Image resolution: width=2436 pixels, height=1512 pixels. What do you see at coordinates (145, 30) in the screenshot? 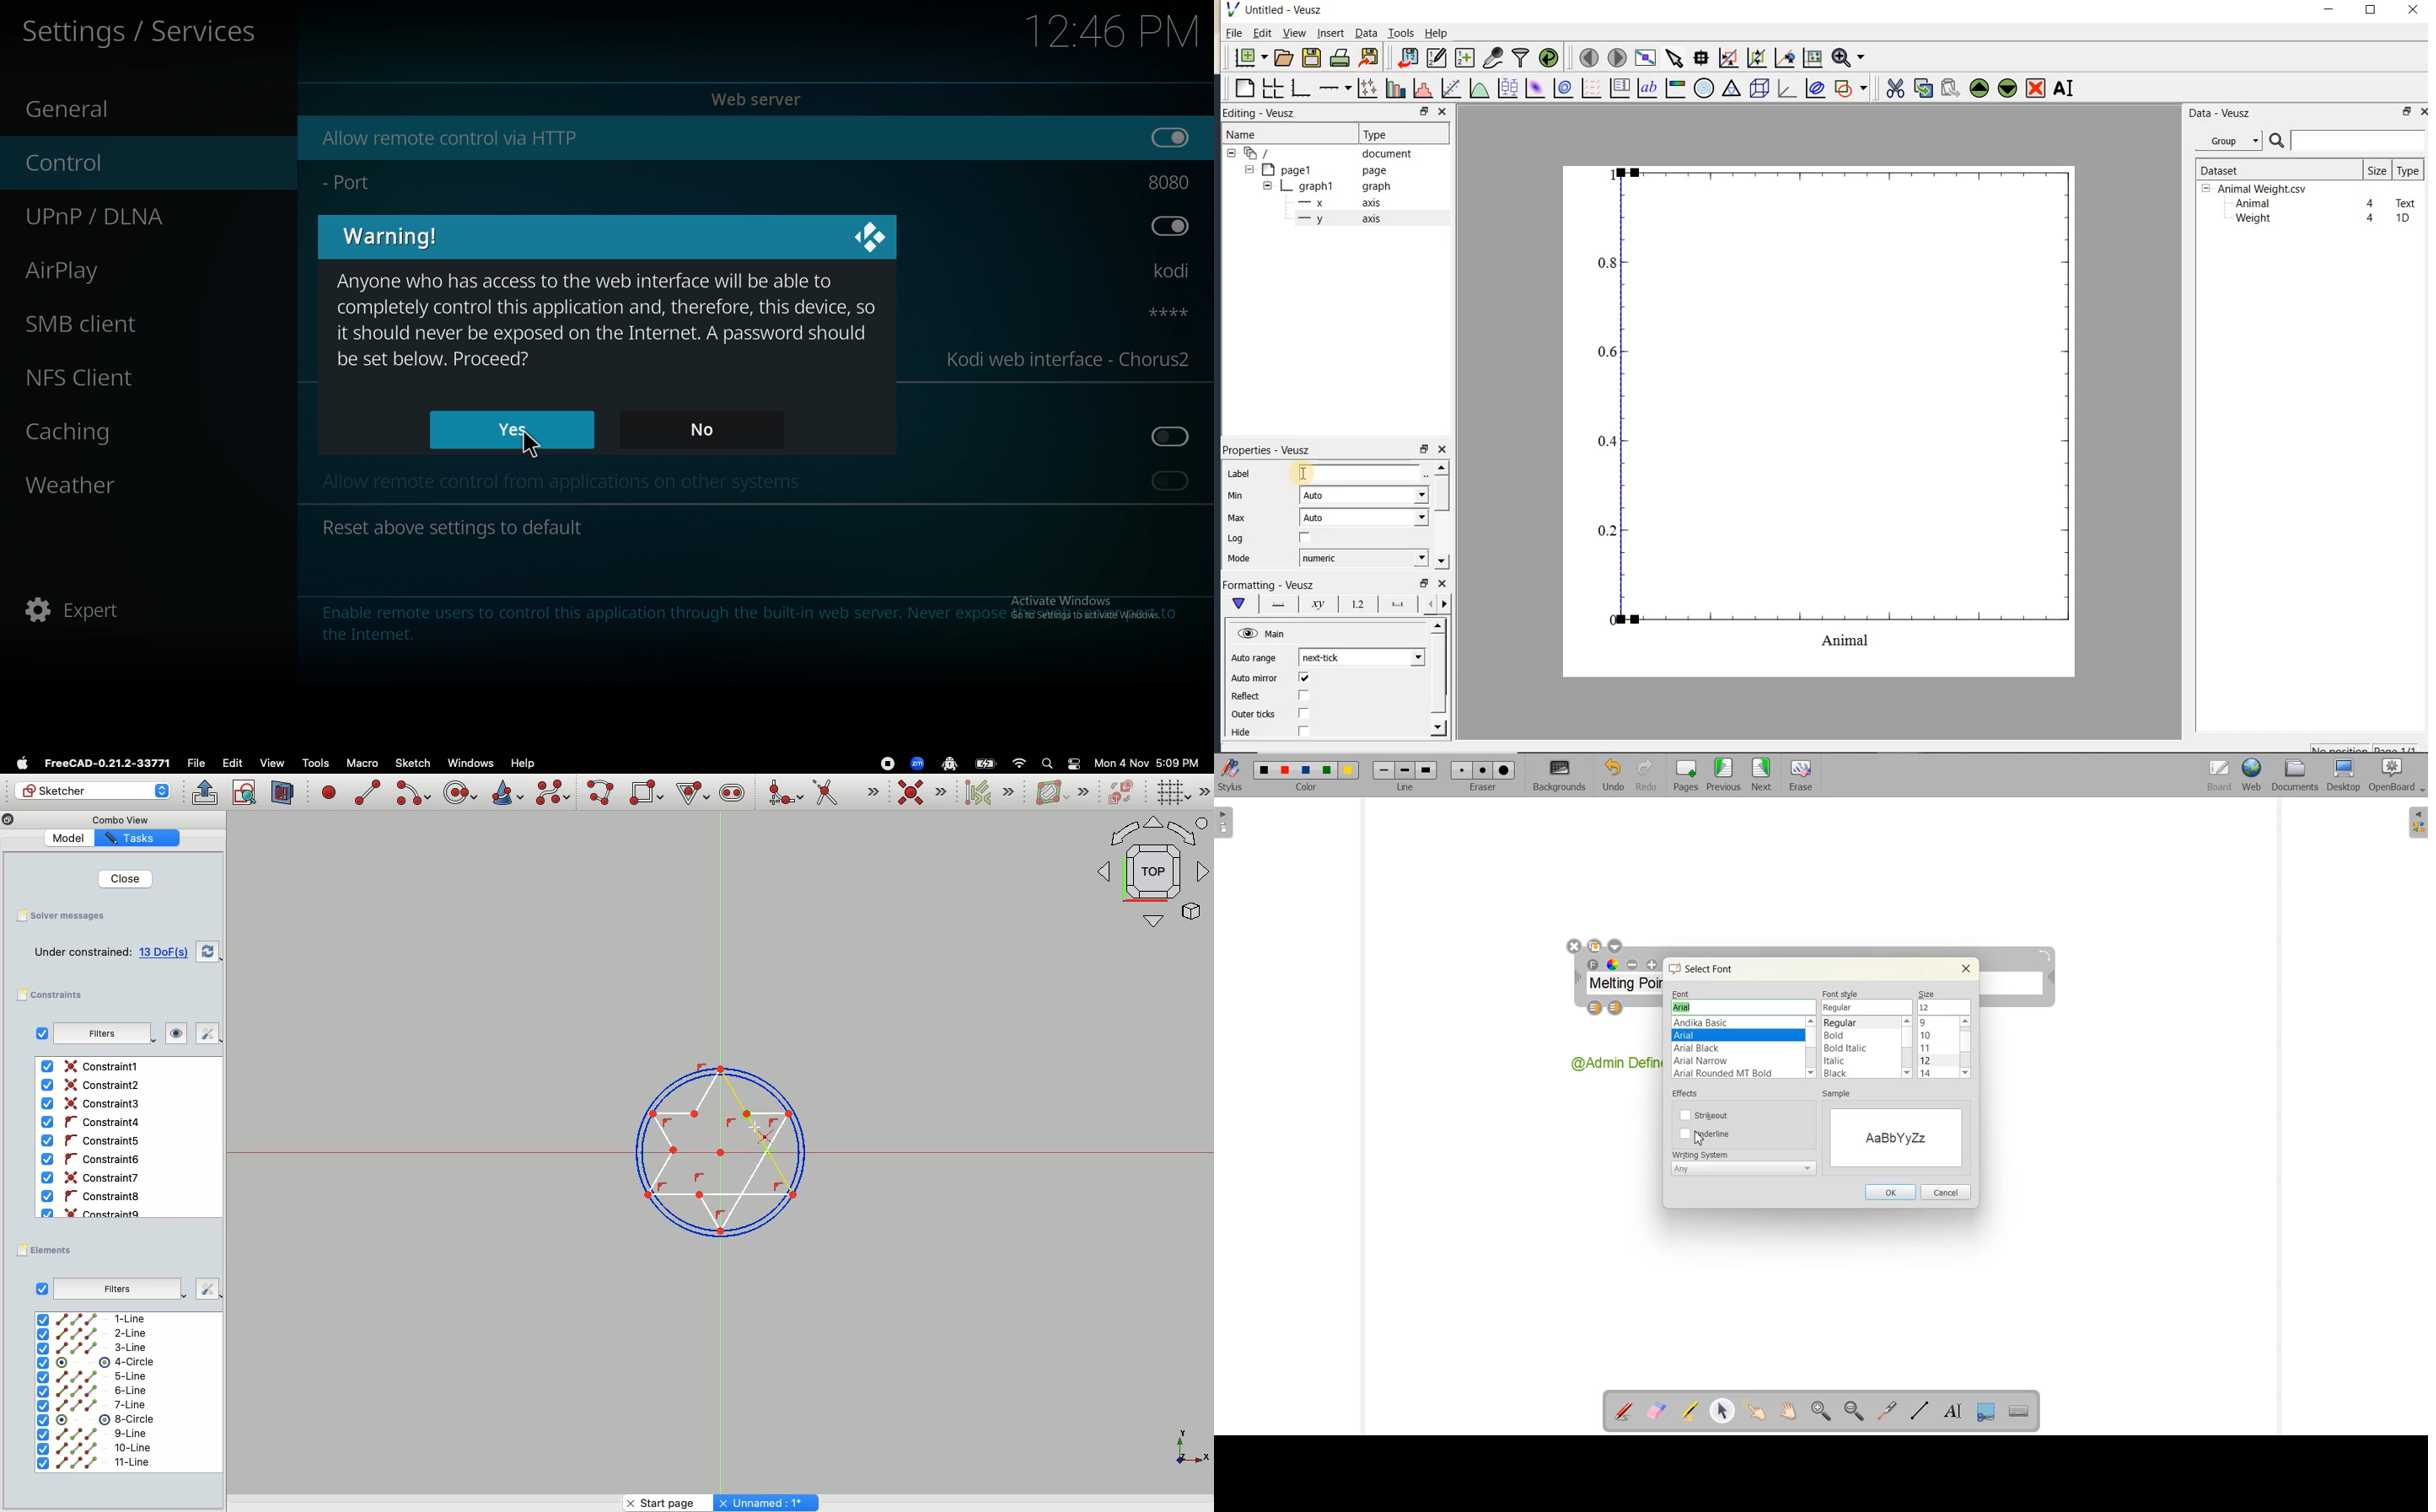
I see `services` at bounding box center [145, 30].